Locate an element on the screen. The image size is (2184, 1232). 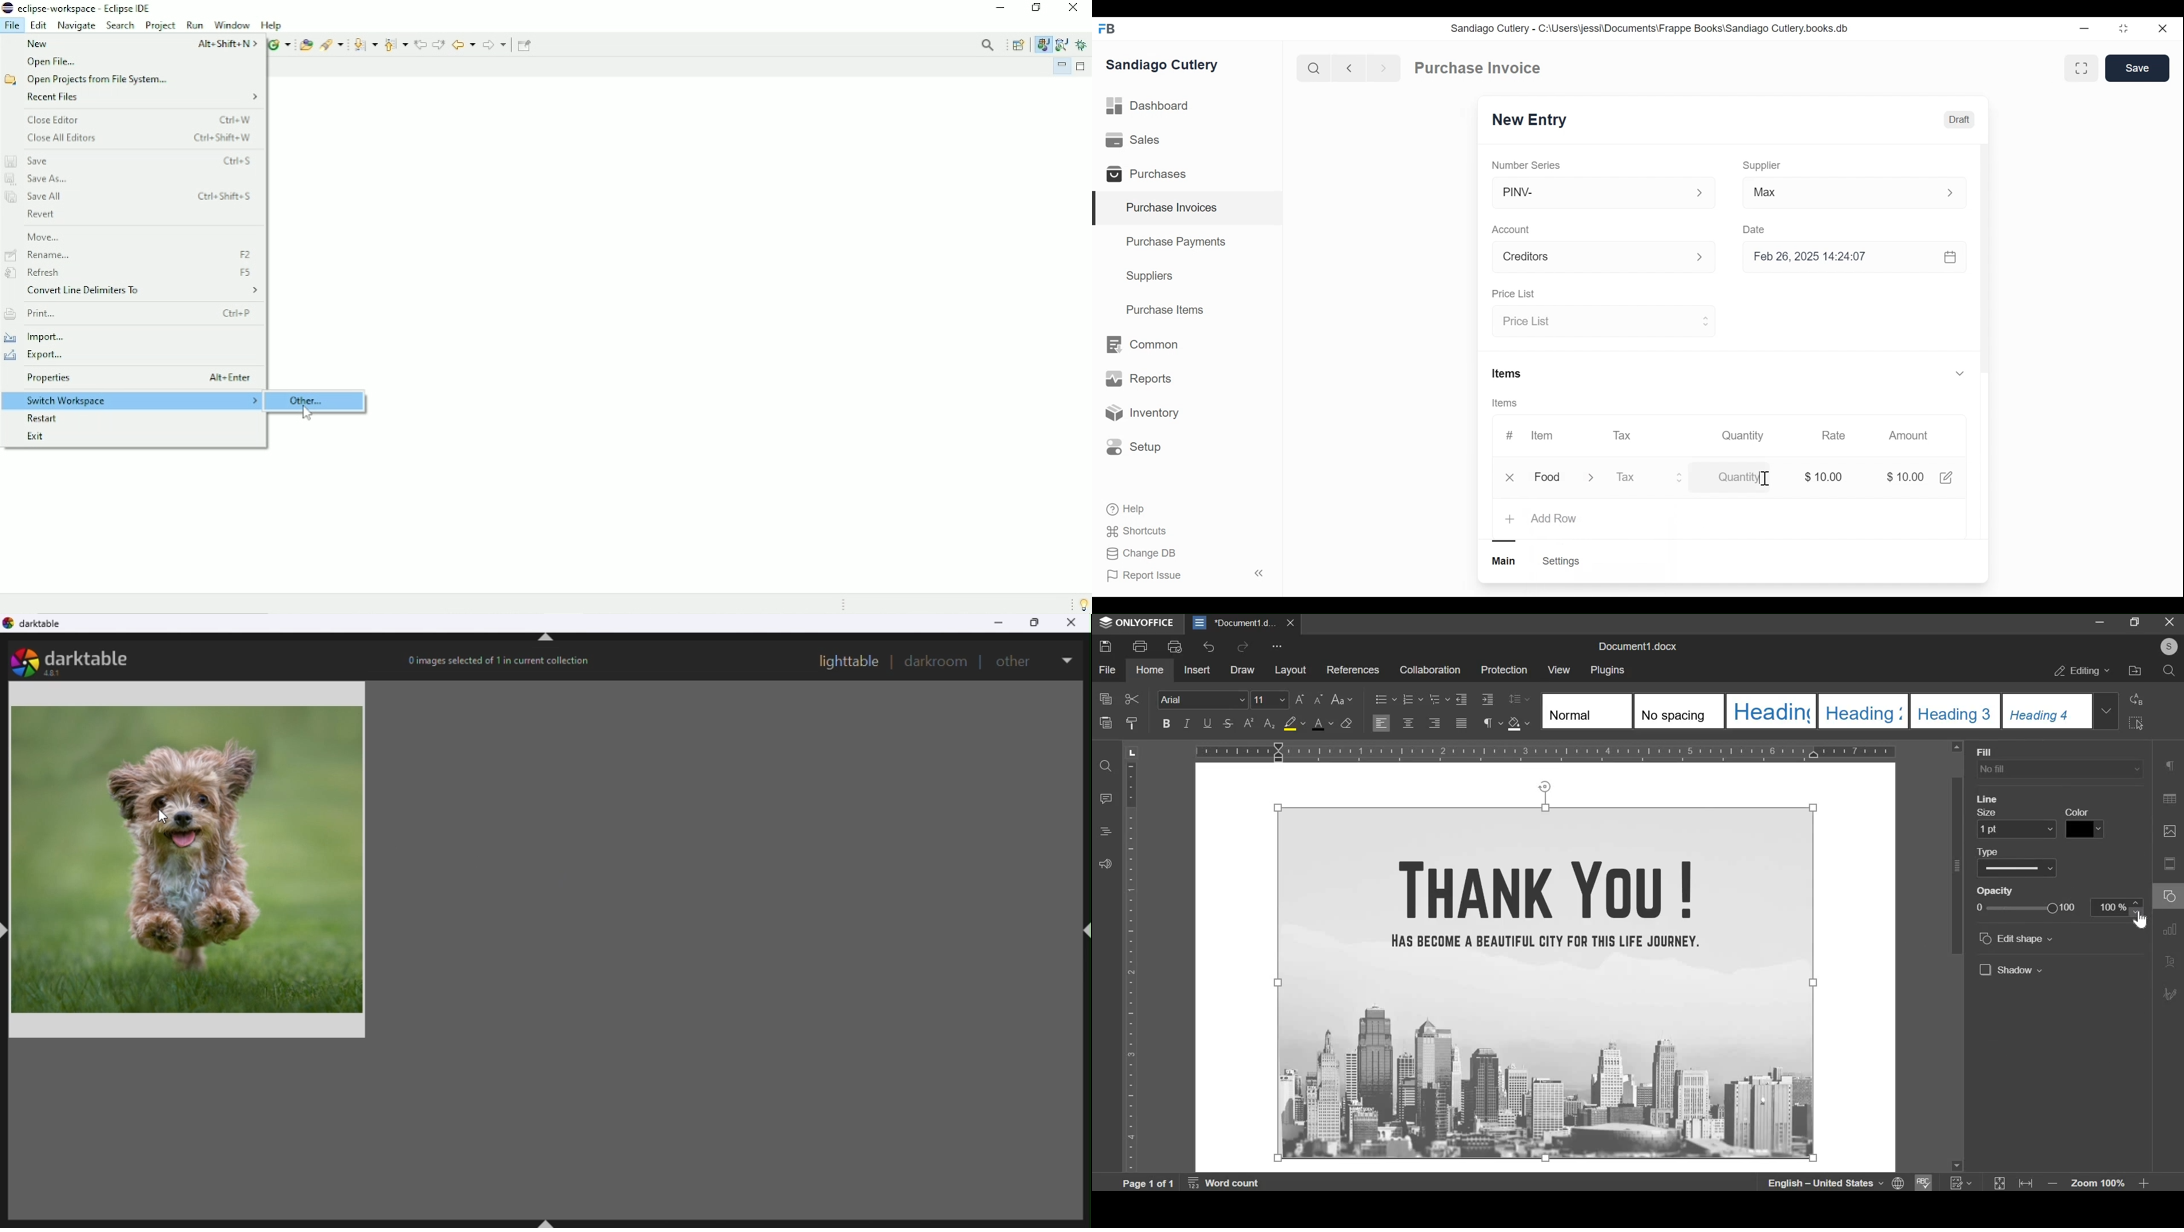
Feb 26, 2025 14:24:07 is located at coordinates (1848, 257).